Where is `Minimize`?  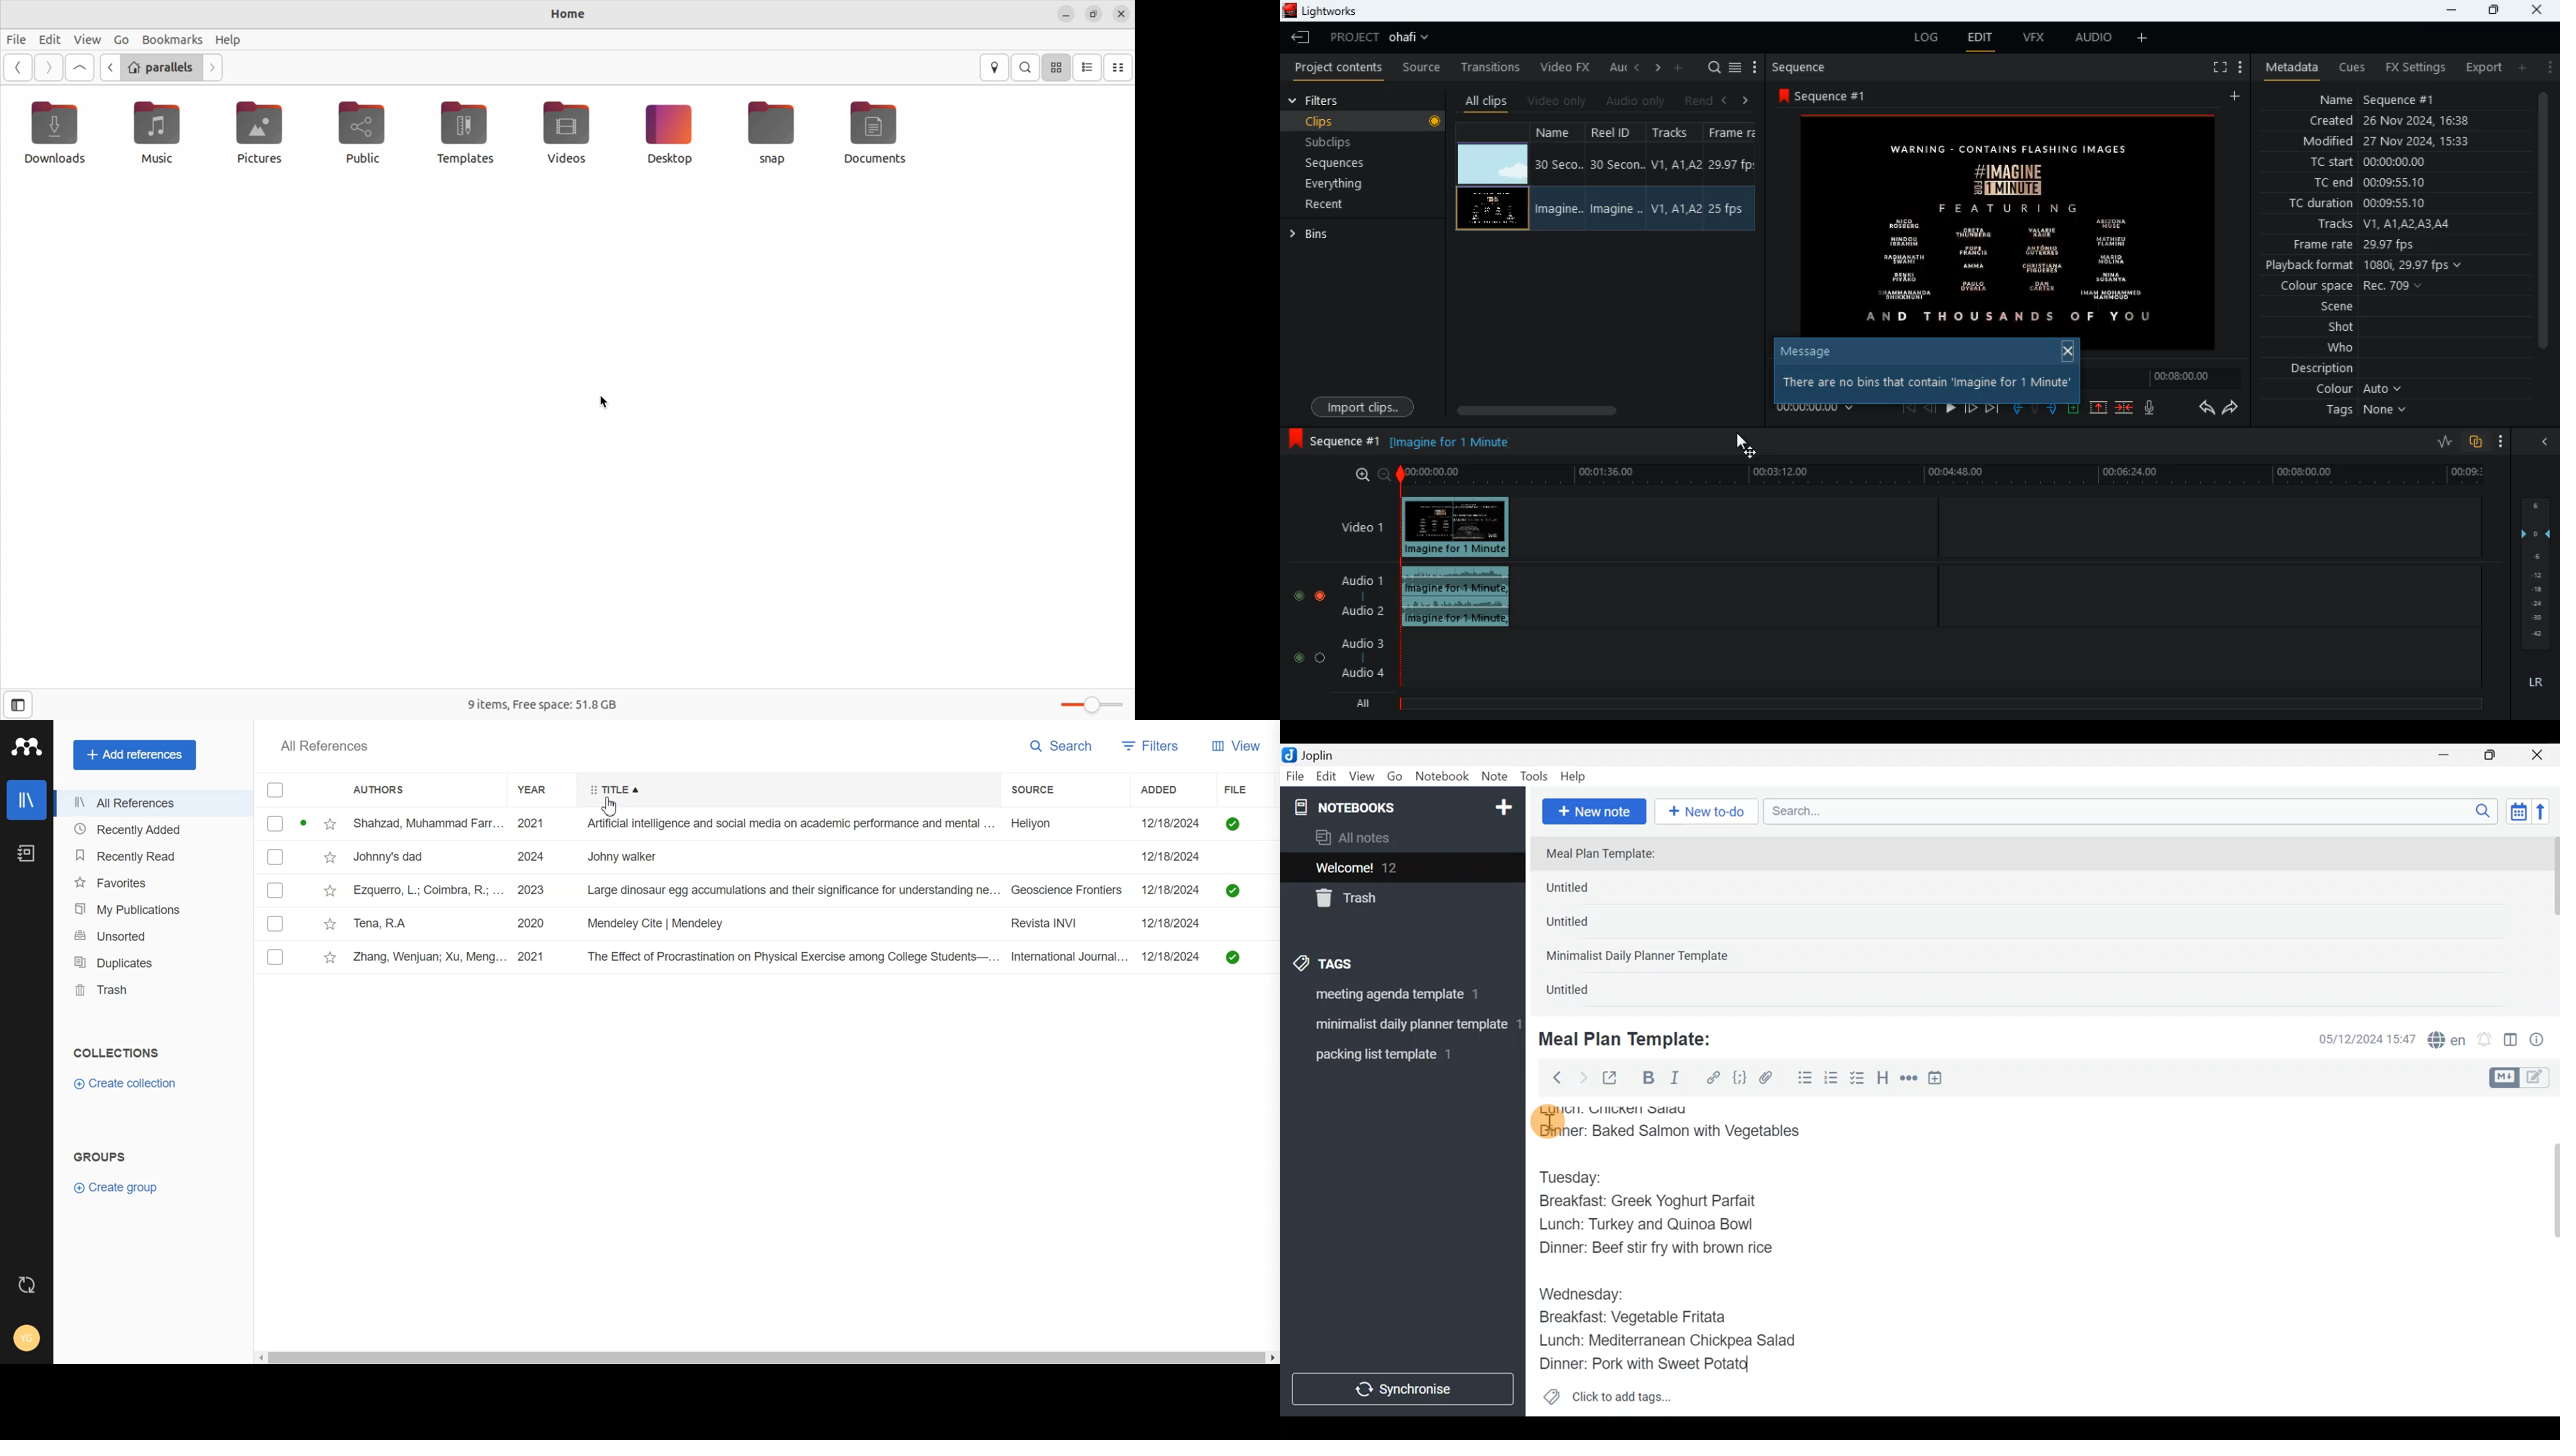
Minimize is located at coordinates (2451, 753).